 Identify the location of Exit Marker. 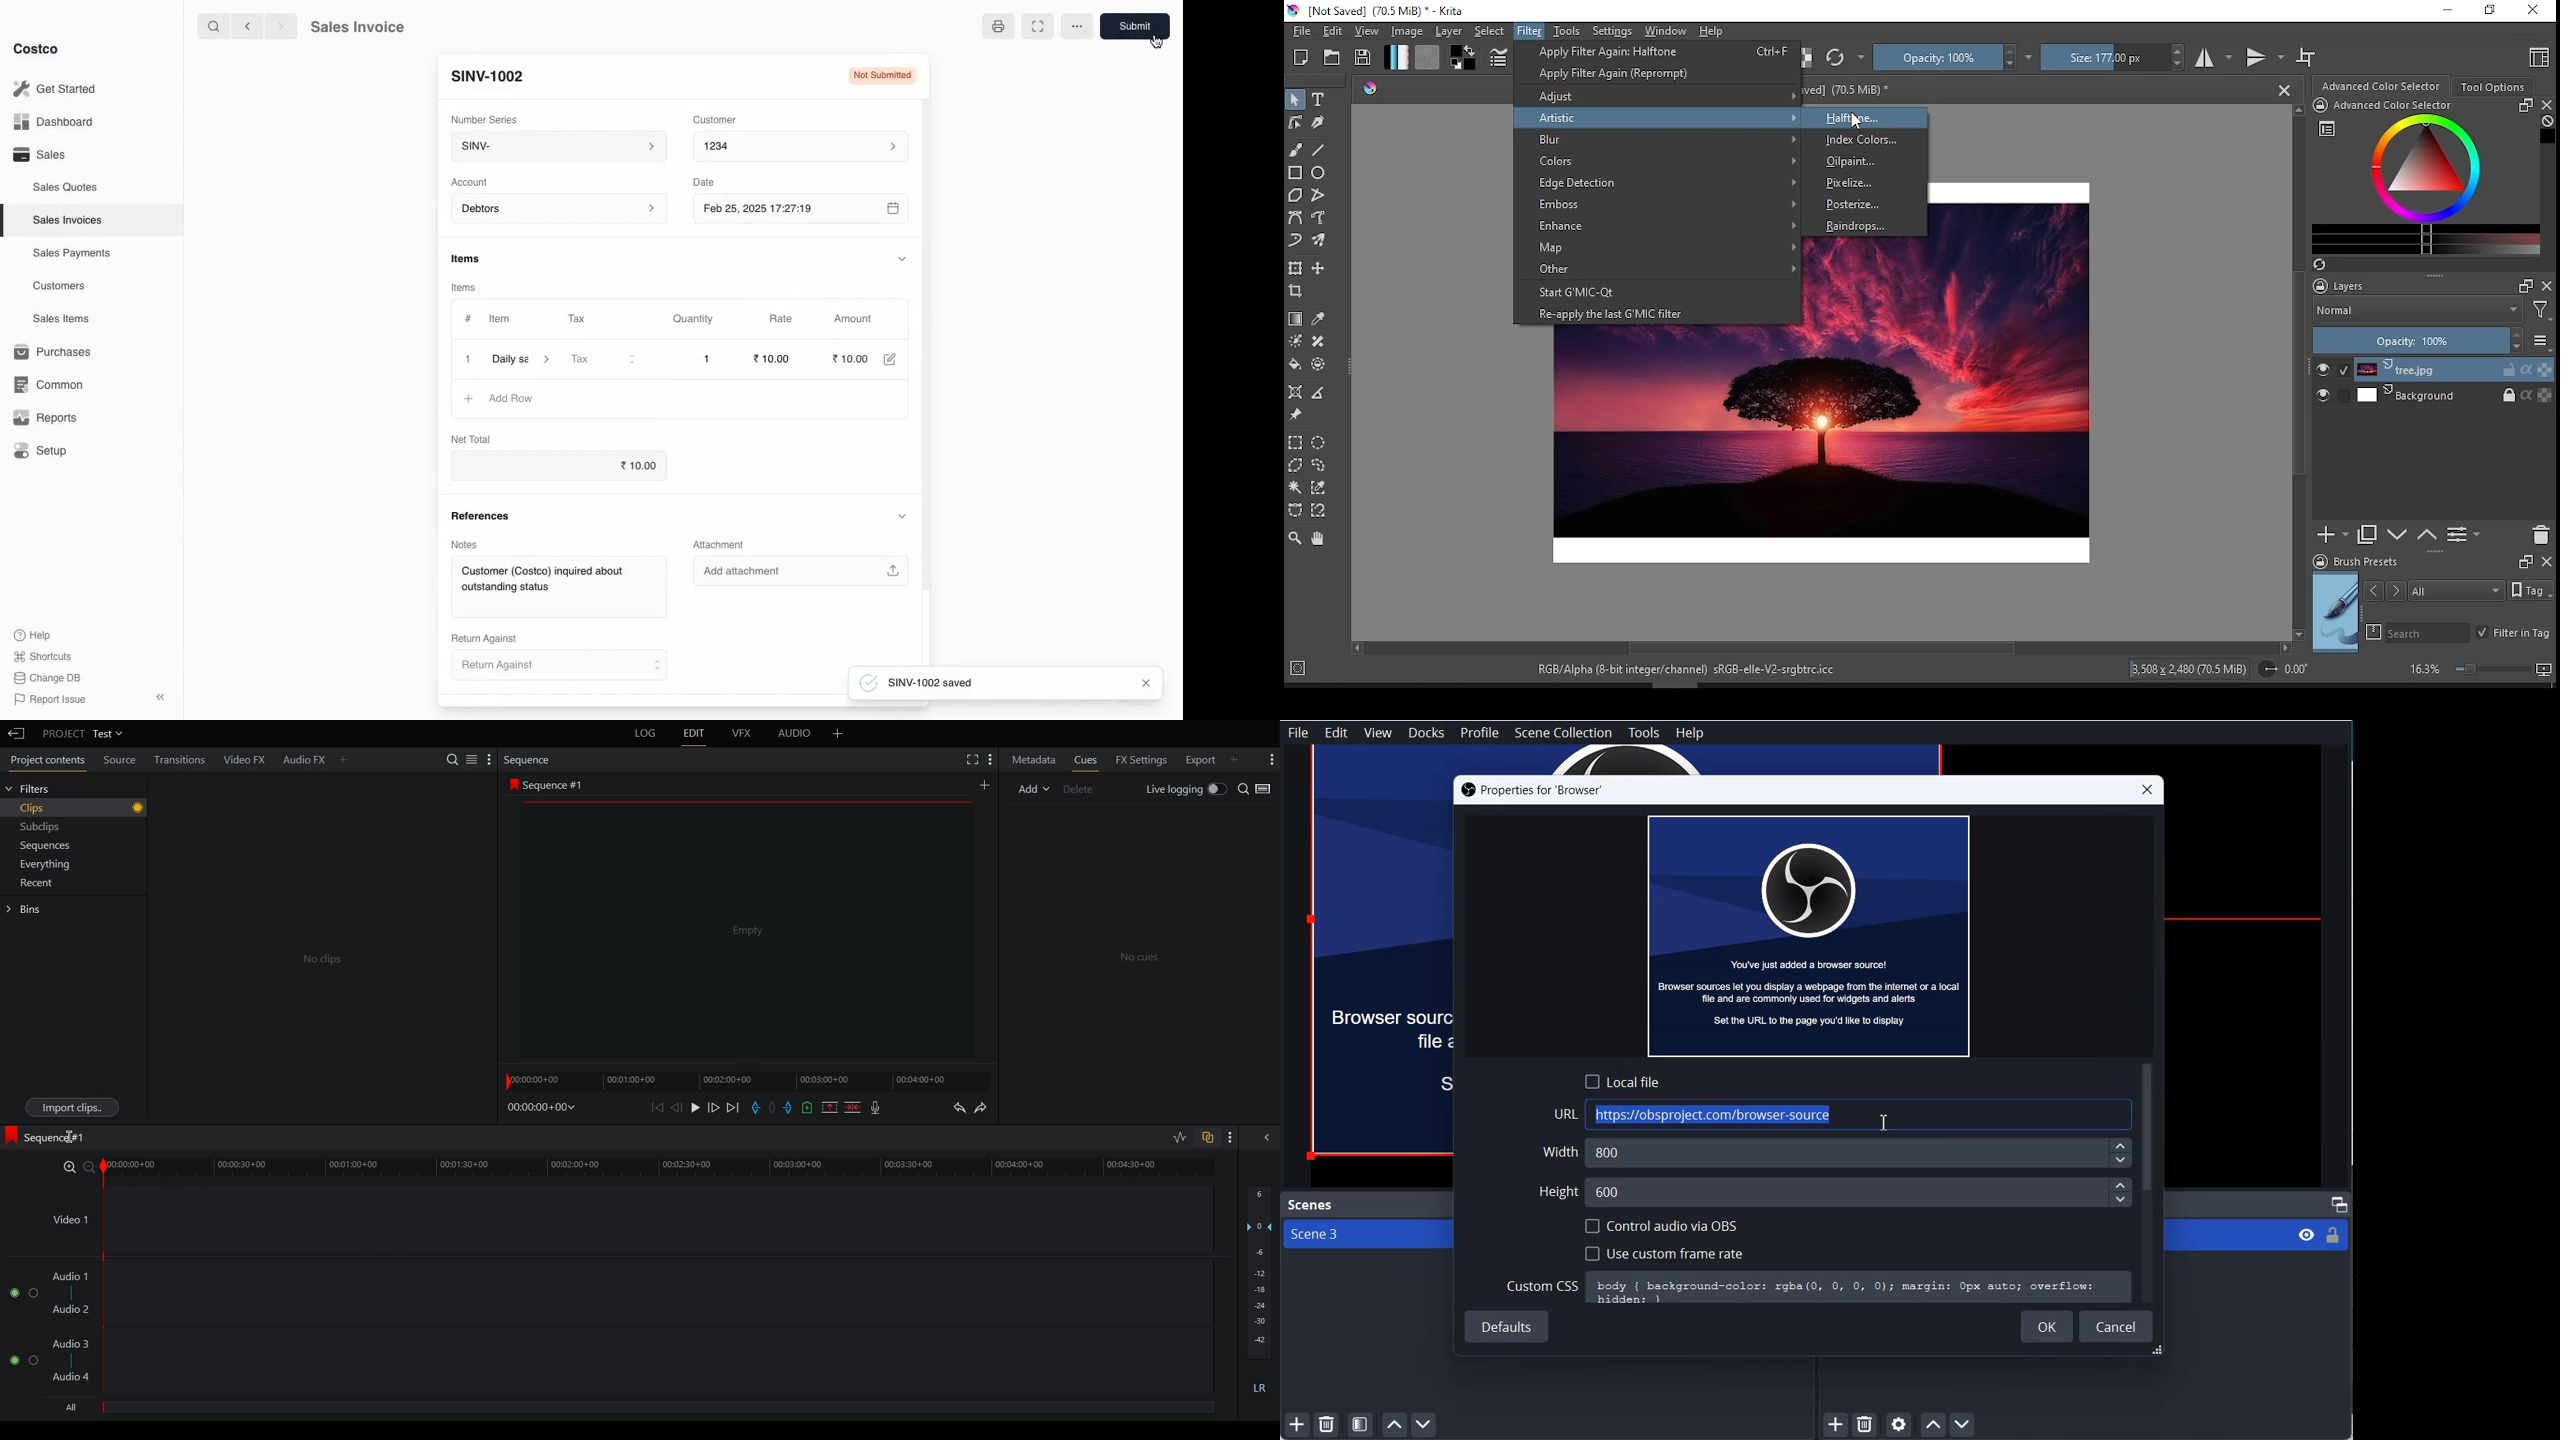
(791, 1108).